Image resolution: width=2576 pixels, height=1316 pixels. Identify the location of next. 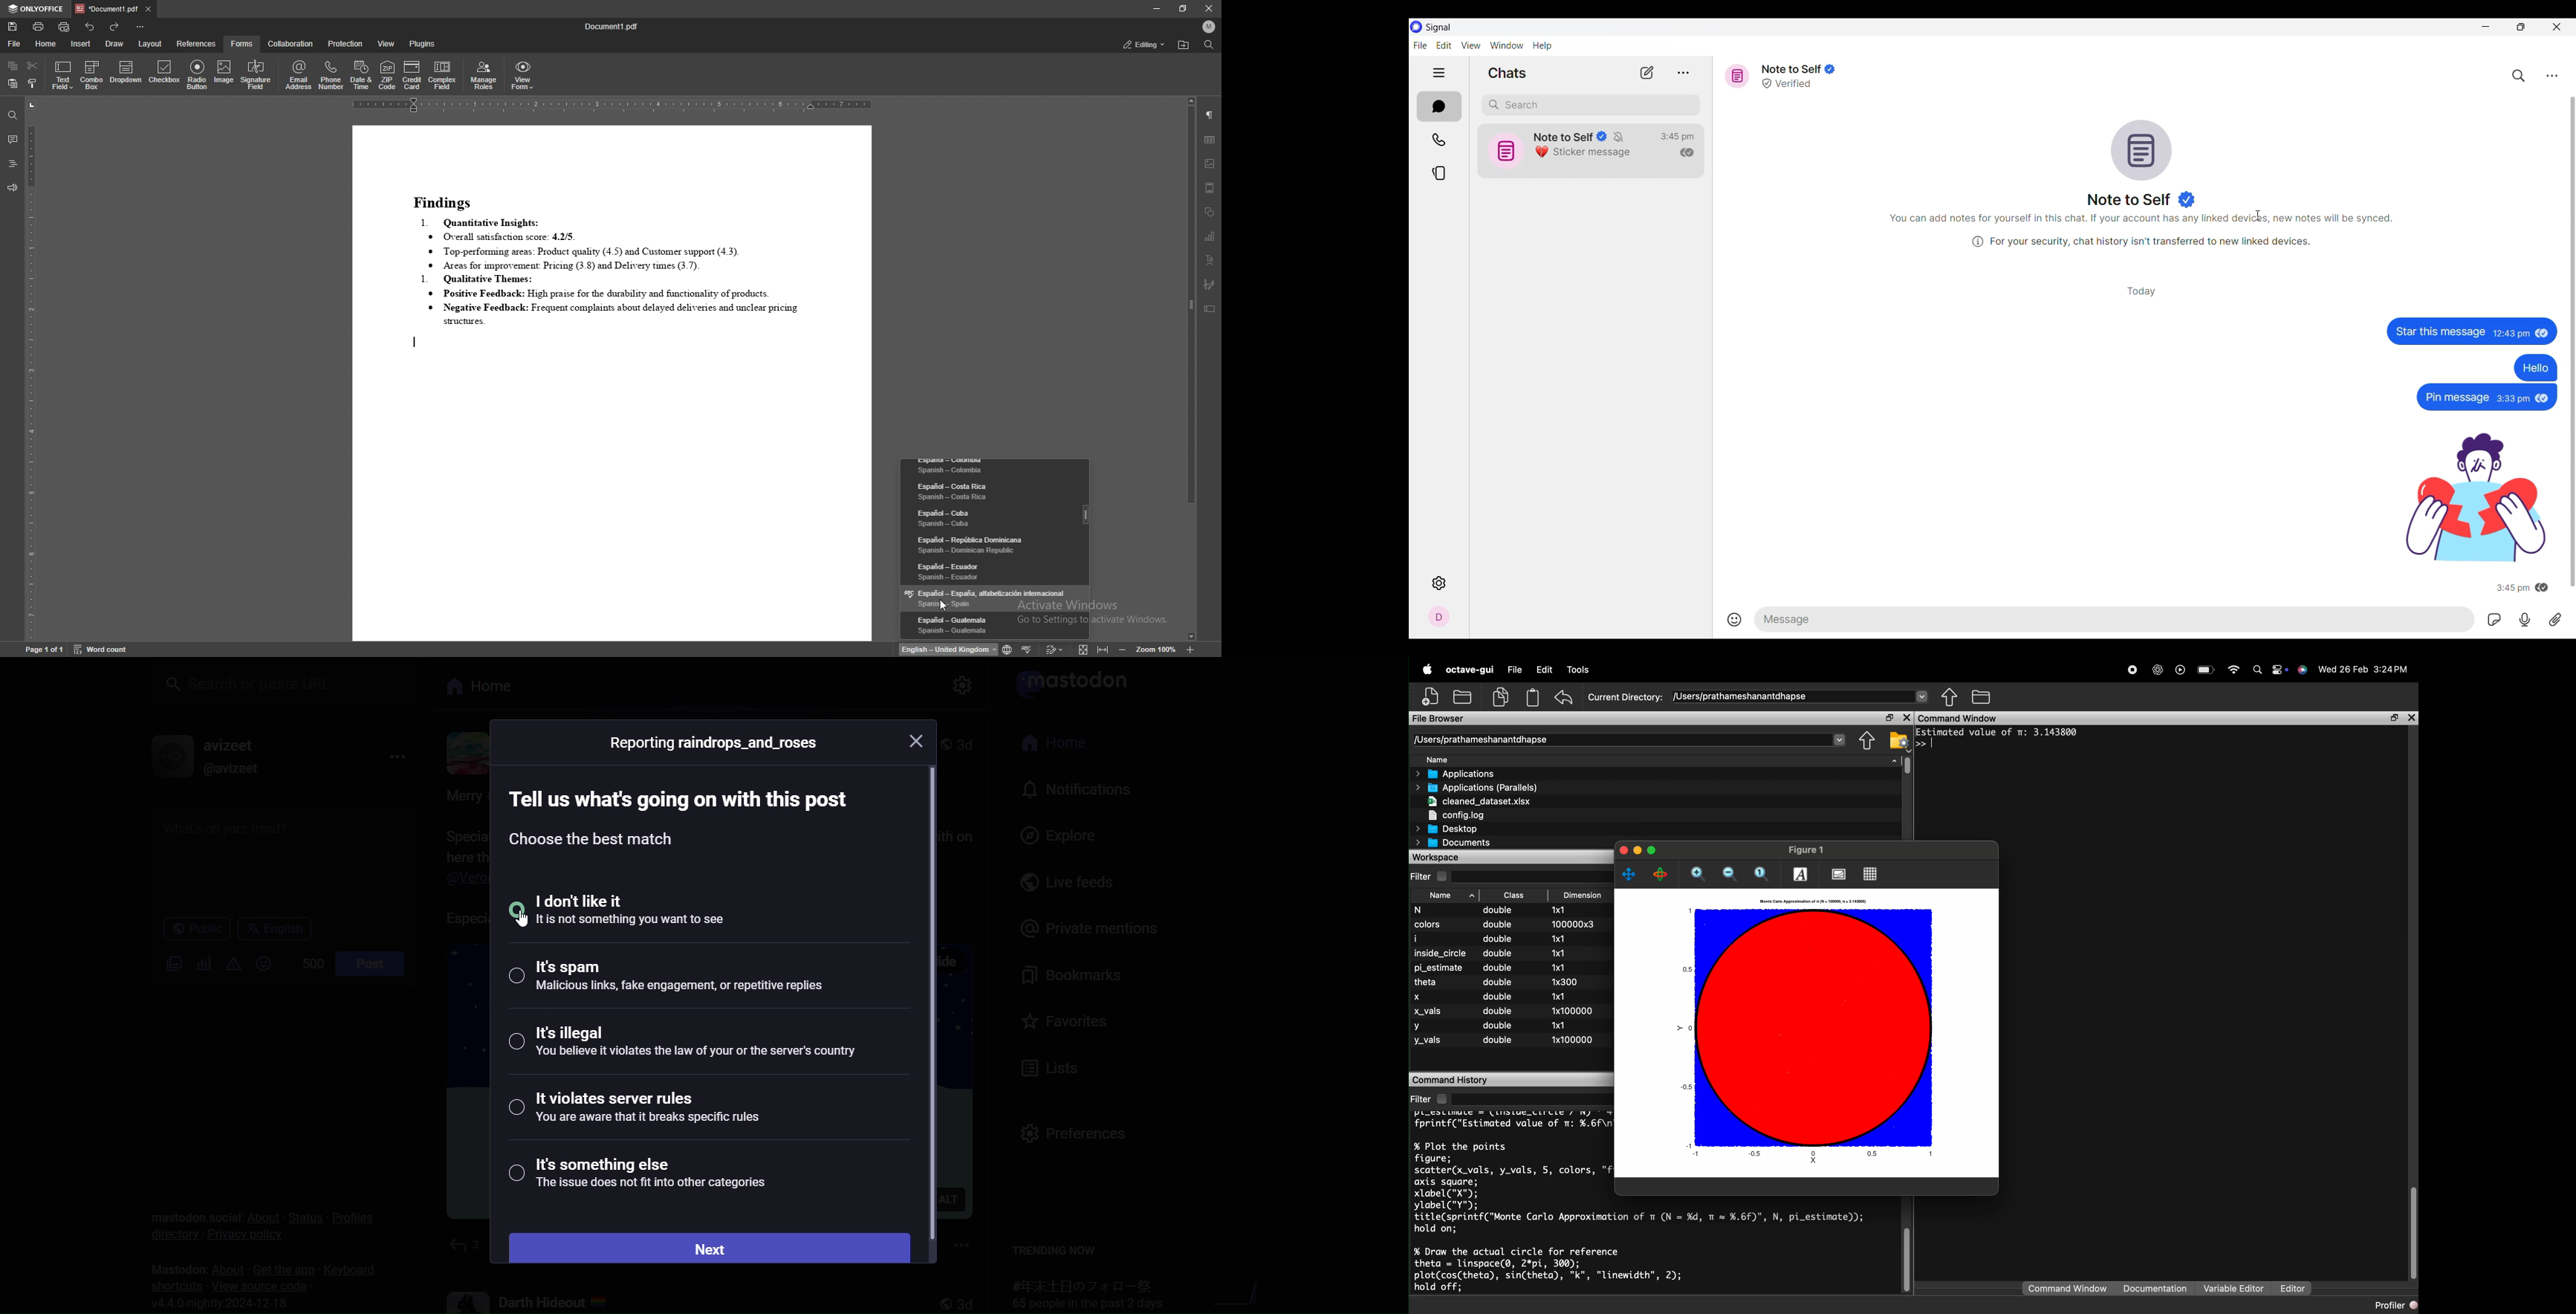
(707, 1245).